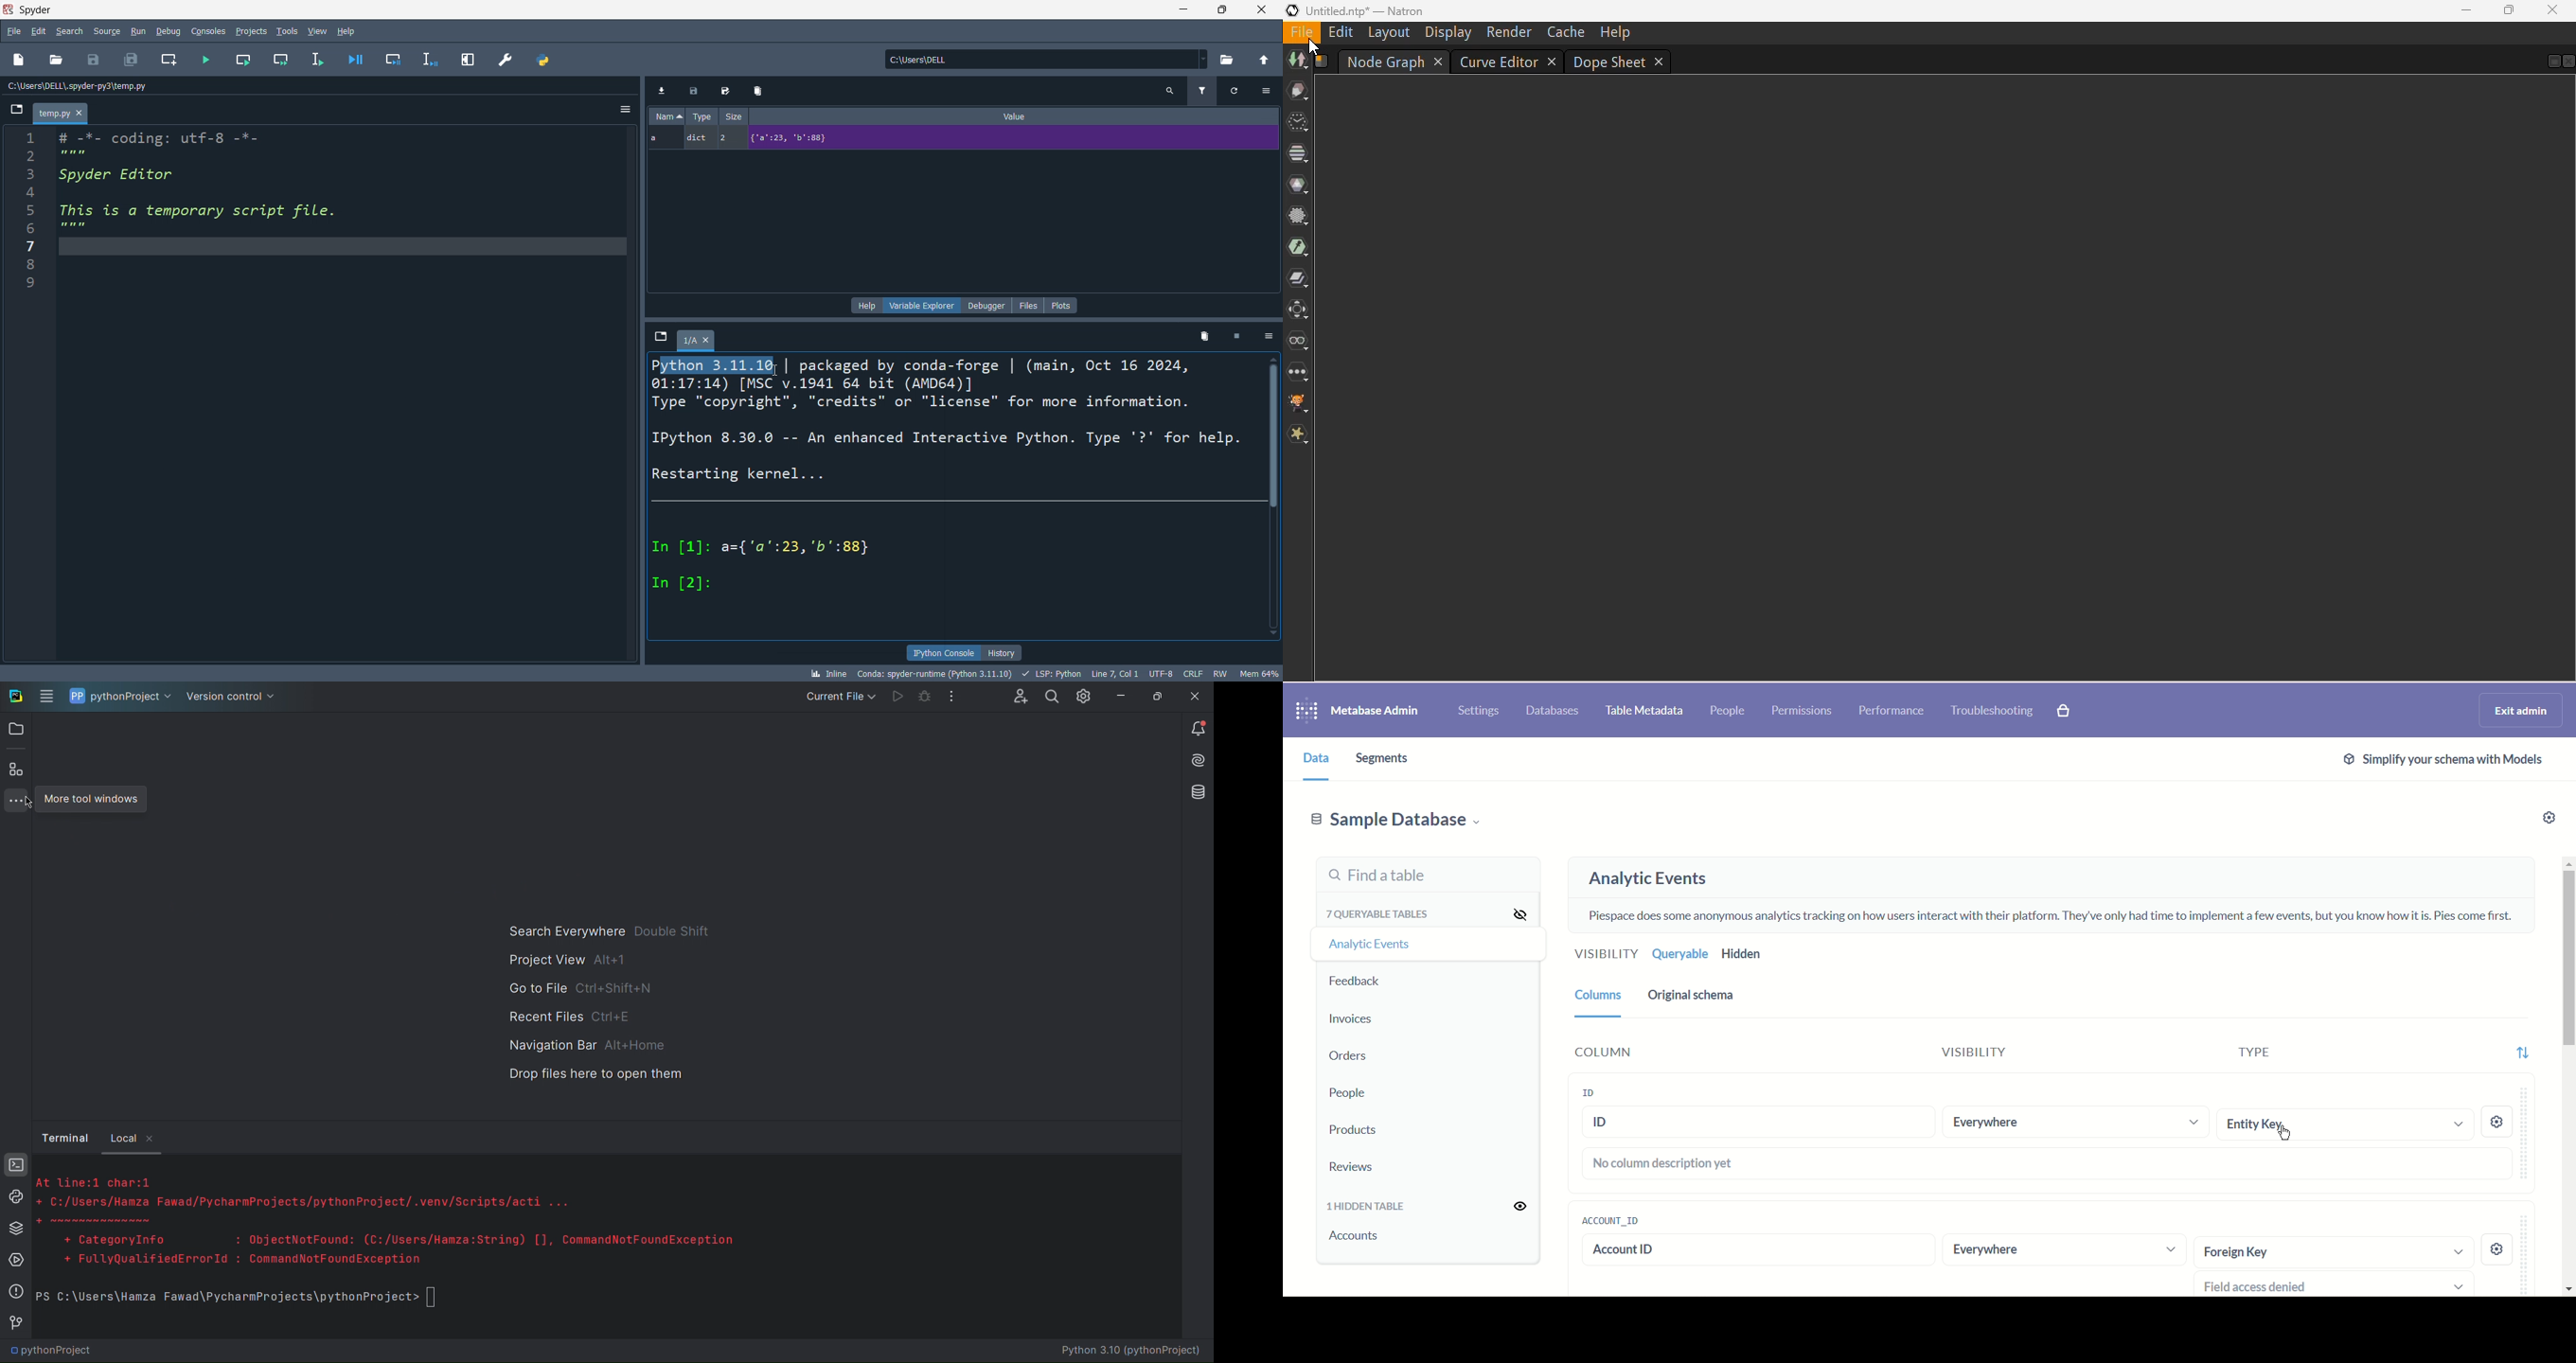 The width and height of the screenshot is (2576, 1372). What do you see at coordinates (1680, 954) in the screenshot?
I see `queryable` at bounding box center [1680, 954].